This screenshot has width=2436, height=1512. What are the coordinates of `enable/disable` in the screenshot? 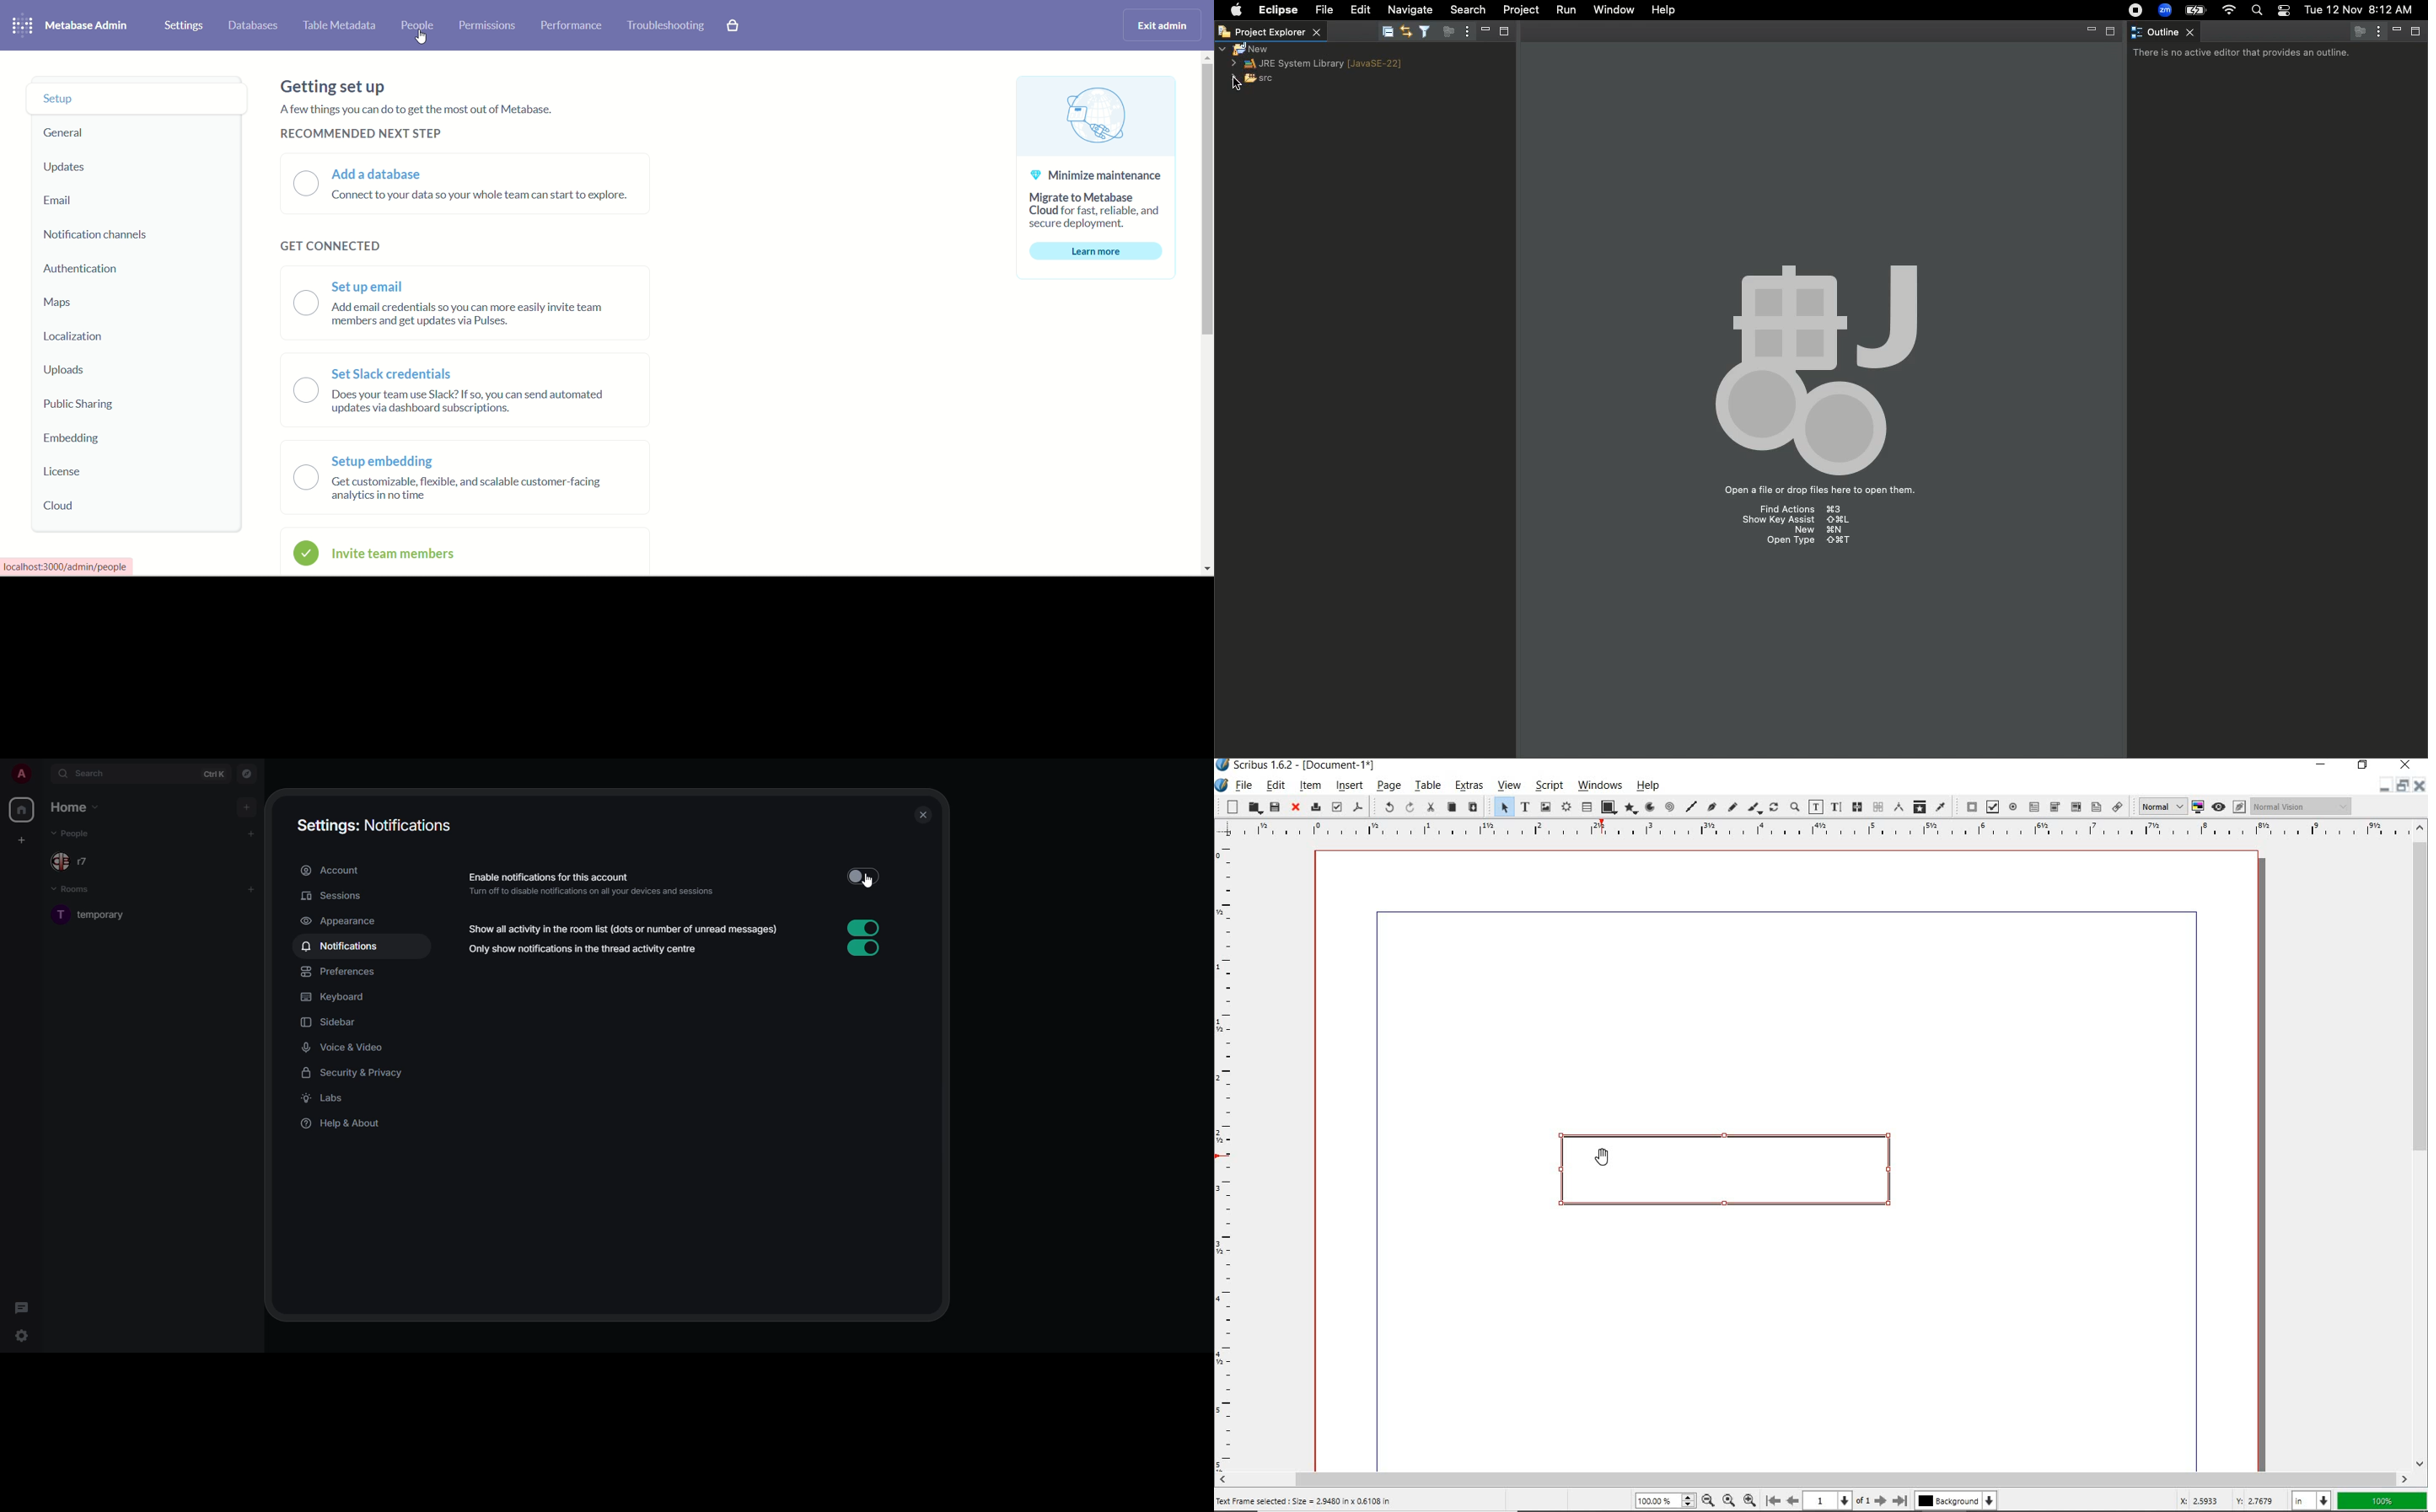 It's located at (862, 927).